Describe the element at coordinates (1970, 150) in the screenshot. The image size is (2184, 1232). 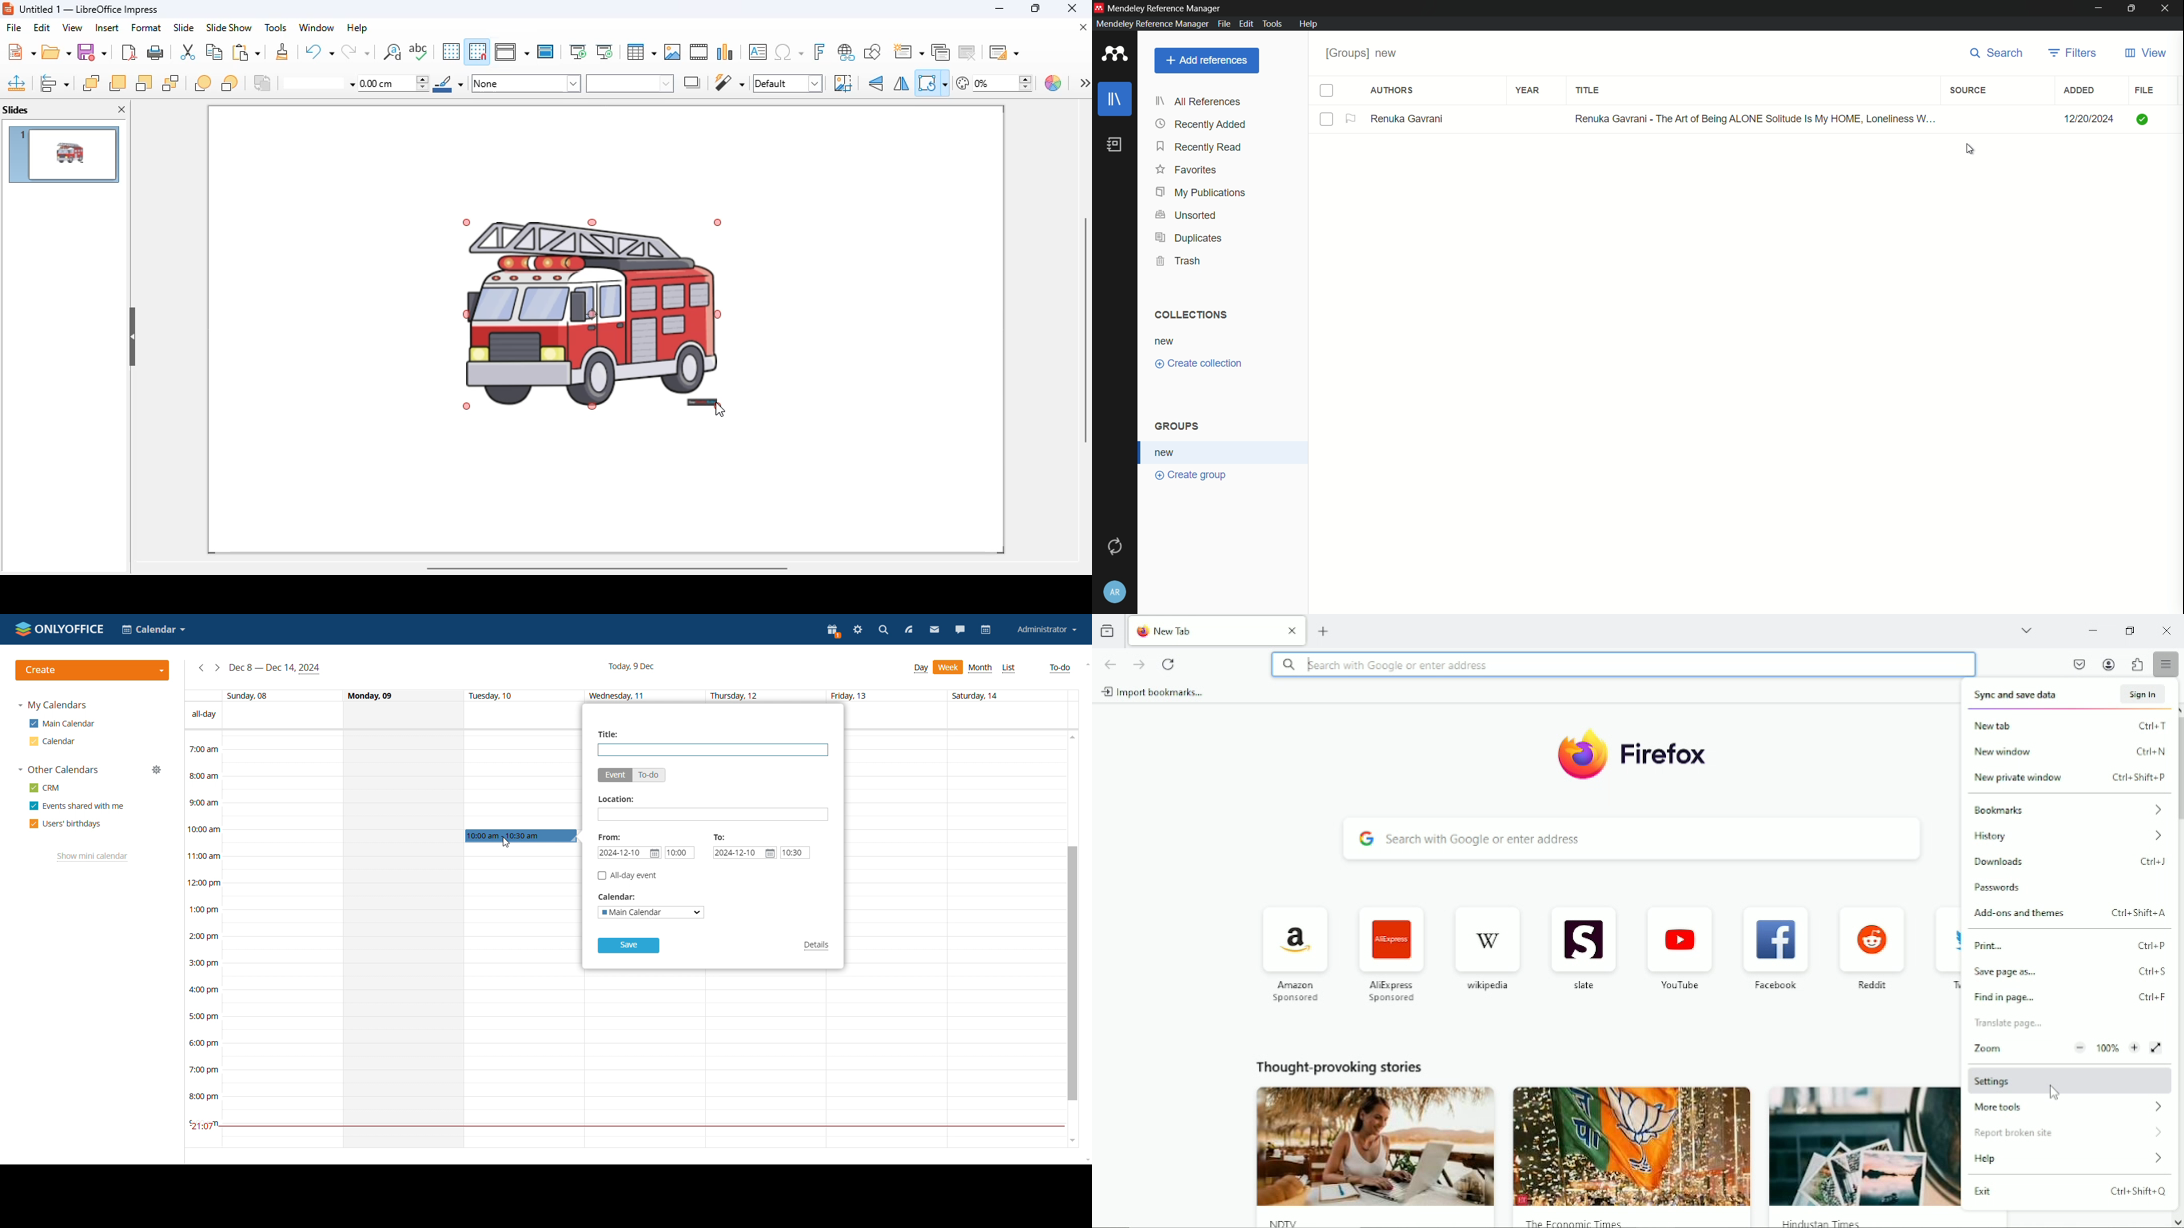
I see `cursor` at that location.